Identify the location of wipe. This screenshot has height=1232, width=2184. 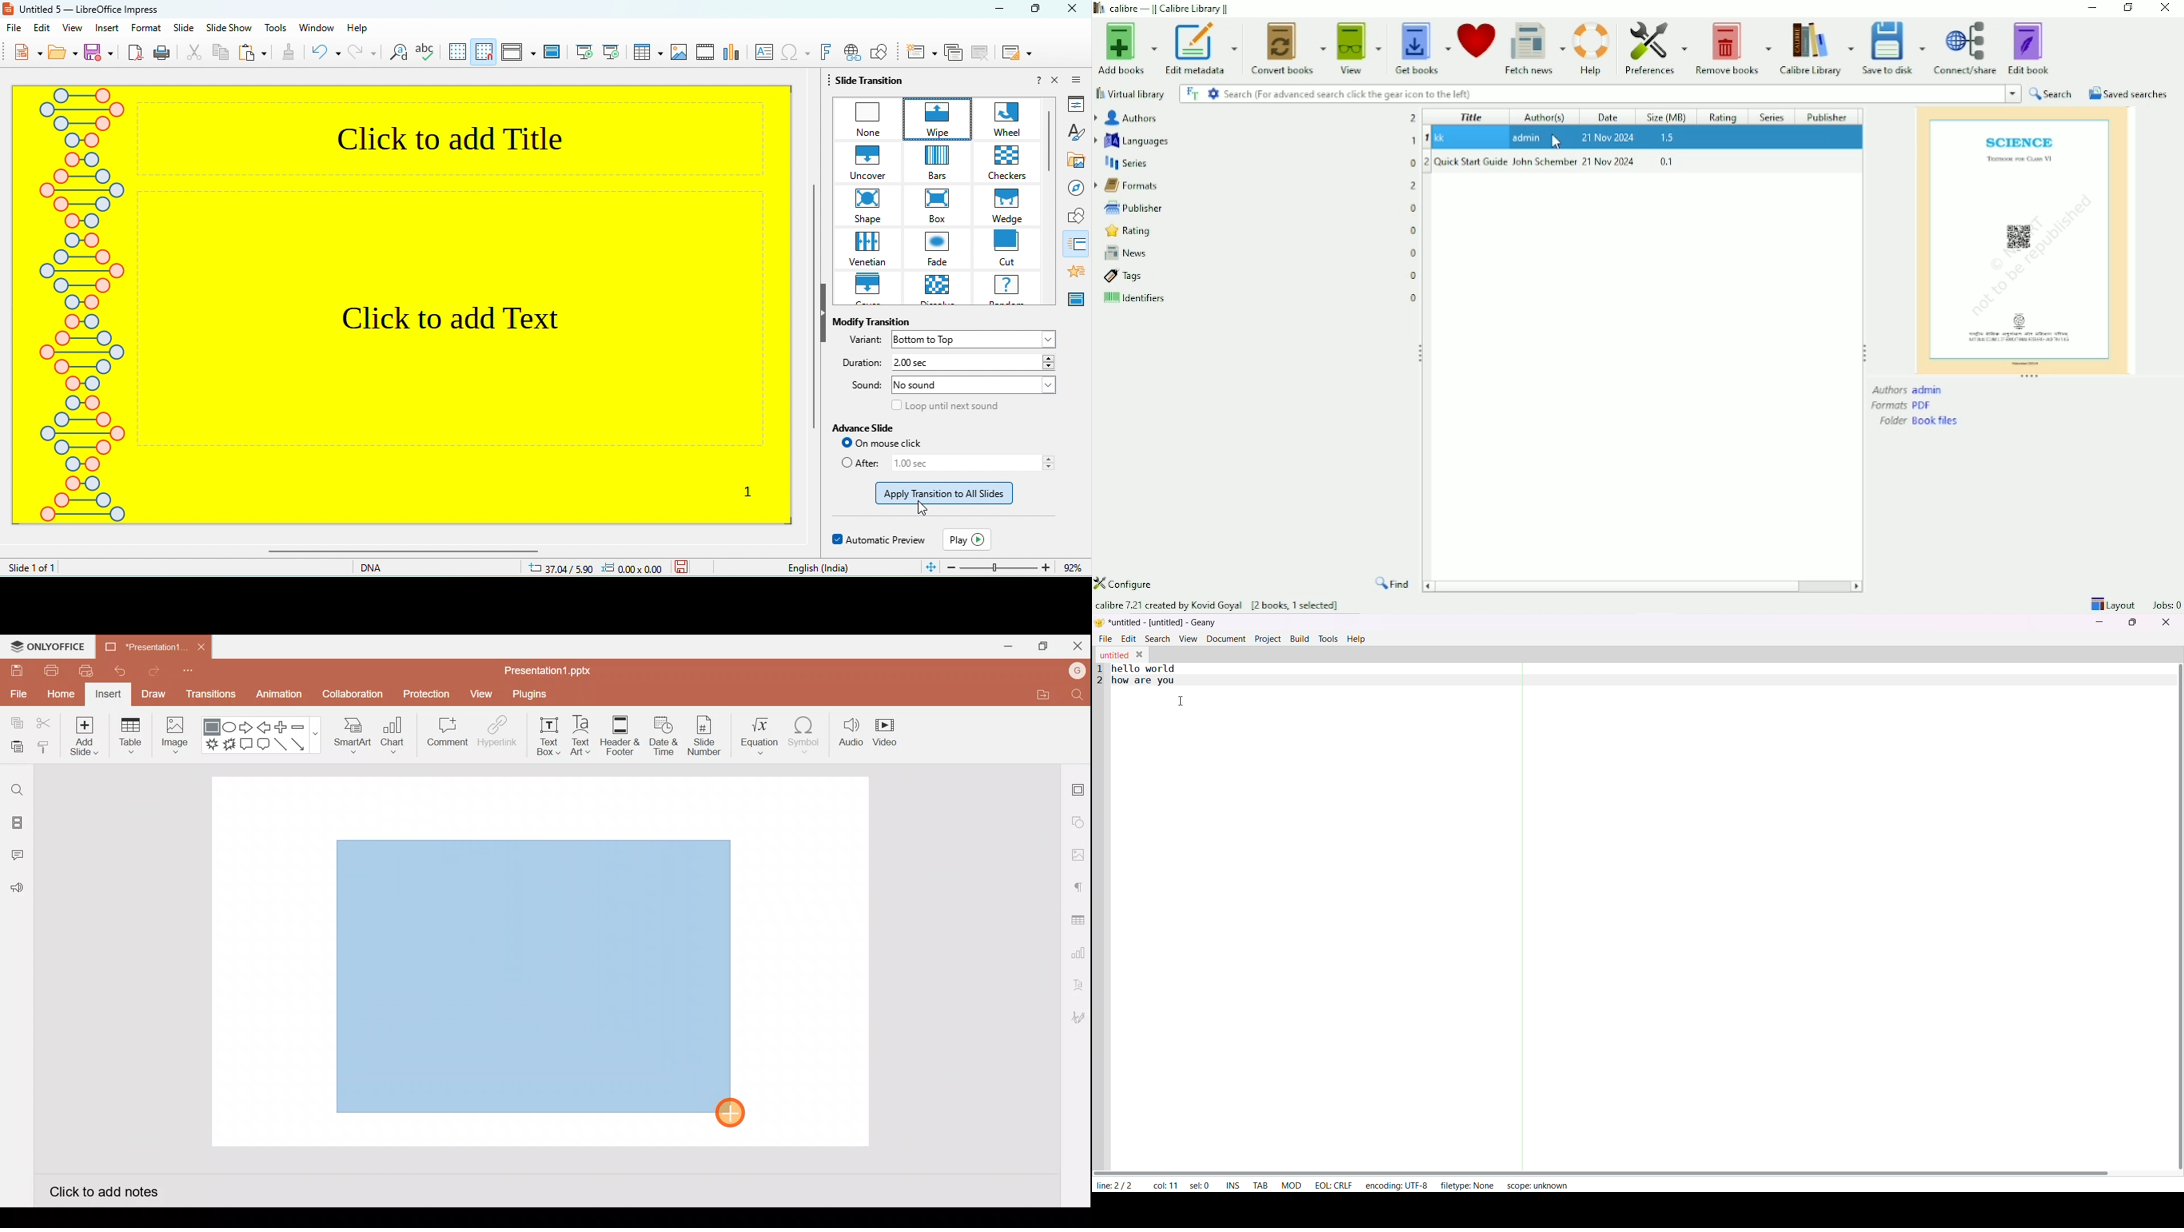
(932, 117).